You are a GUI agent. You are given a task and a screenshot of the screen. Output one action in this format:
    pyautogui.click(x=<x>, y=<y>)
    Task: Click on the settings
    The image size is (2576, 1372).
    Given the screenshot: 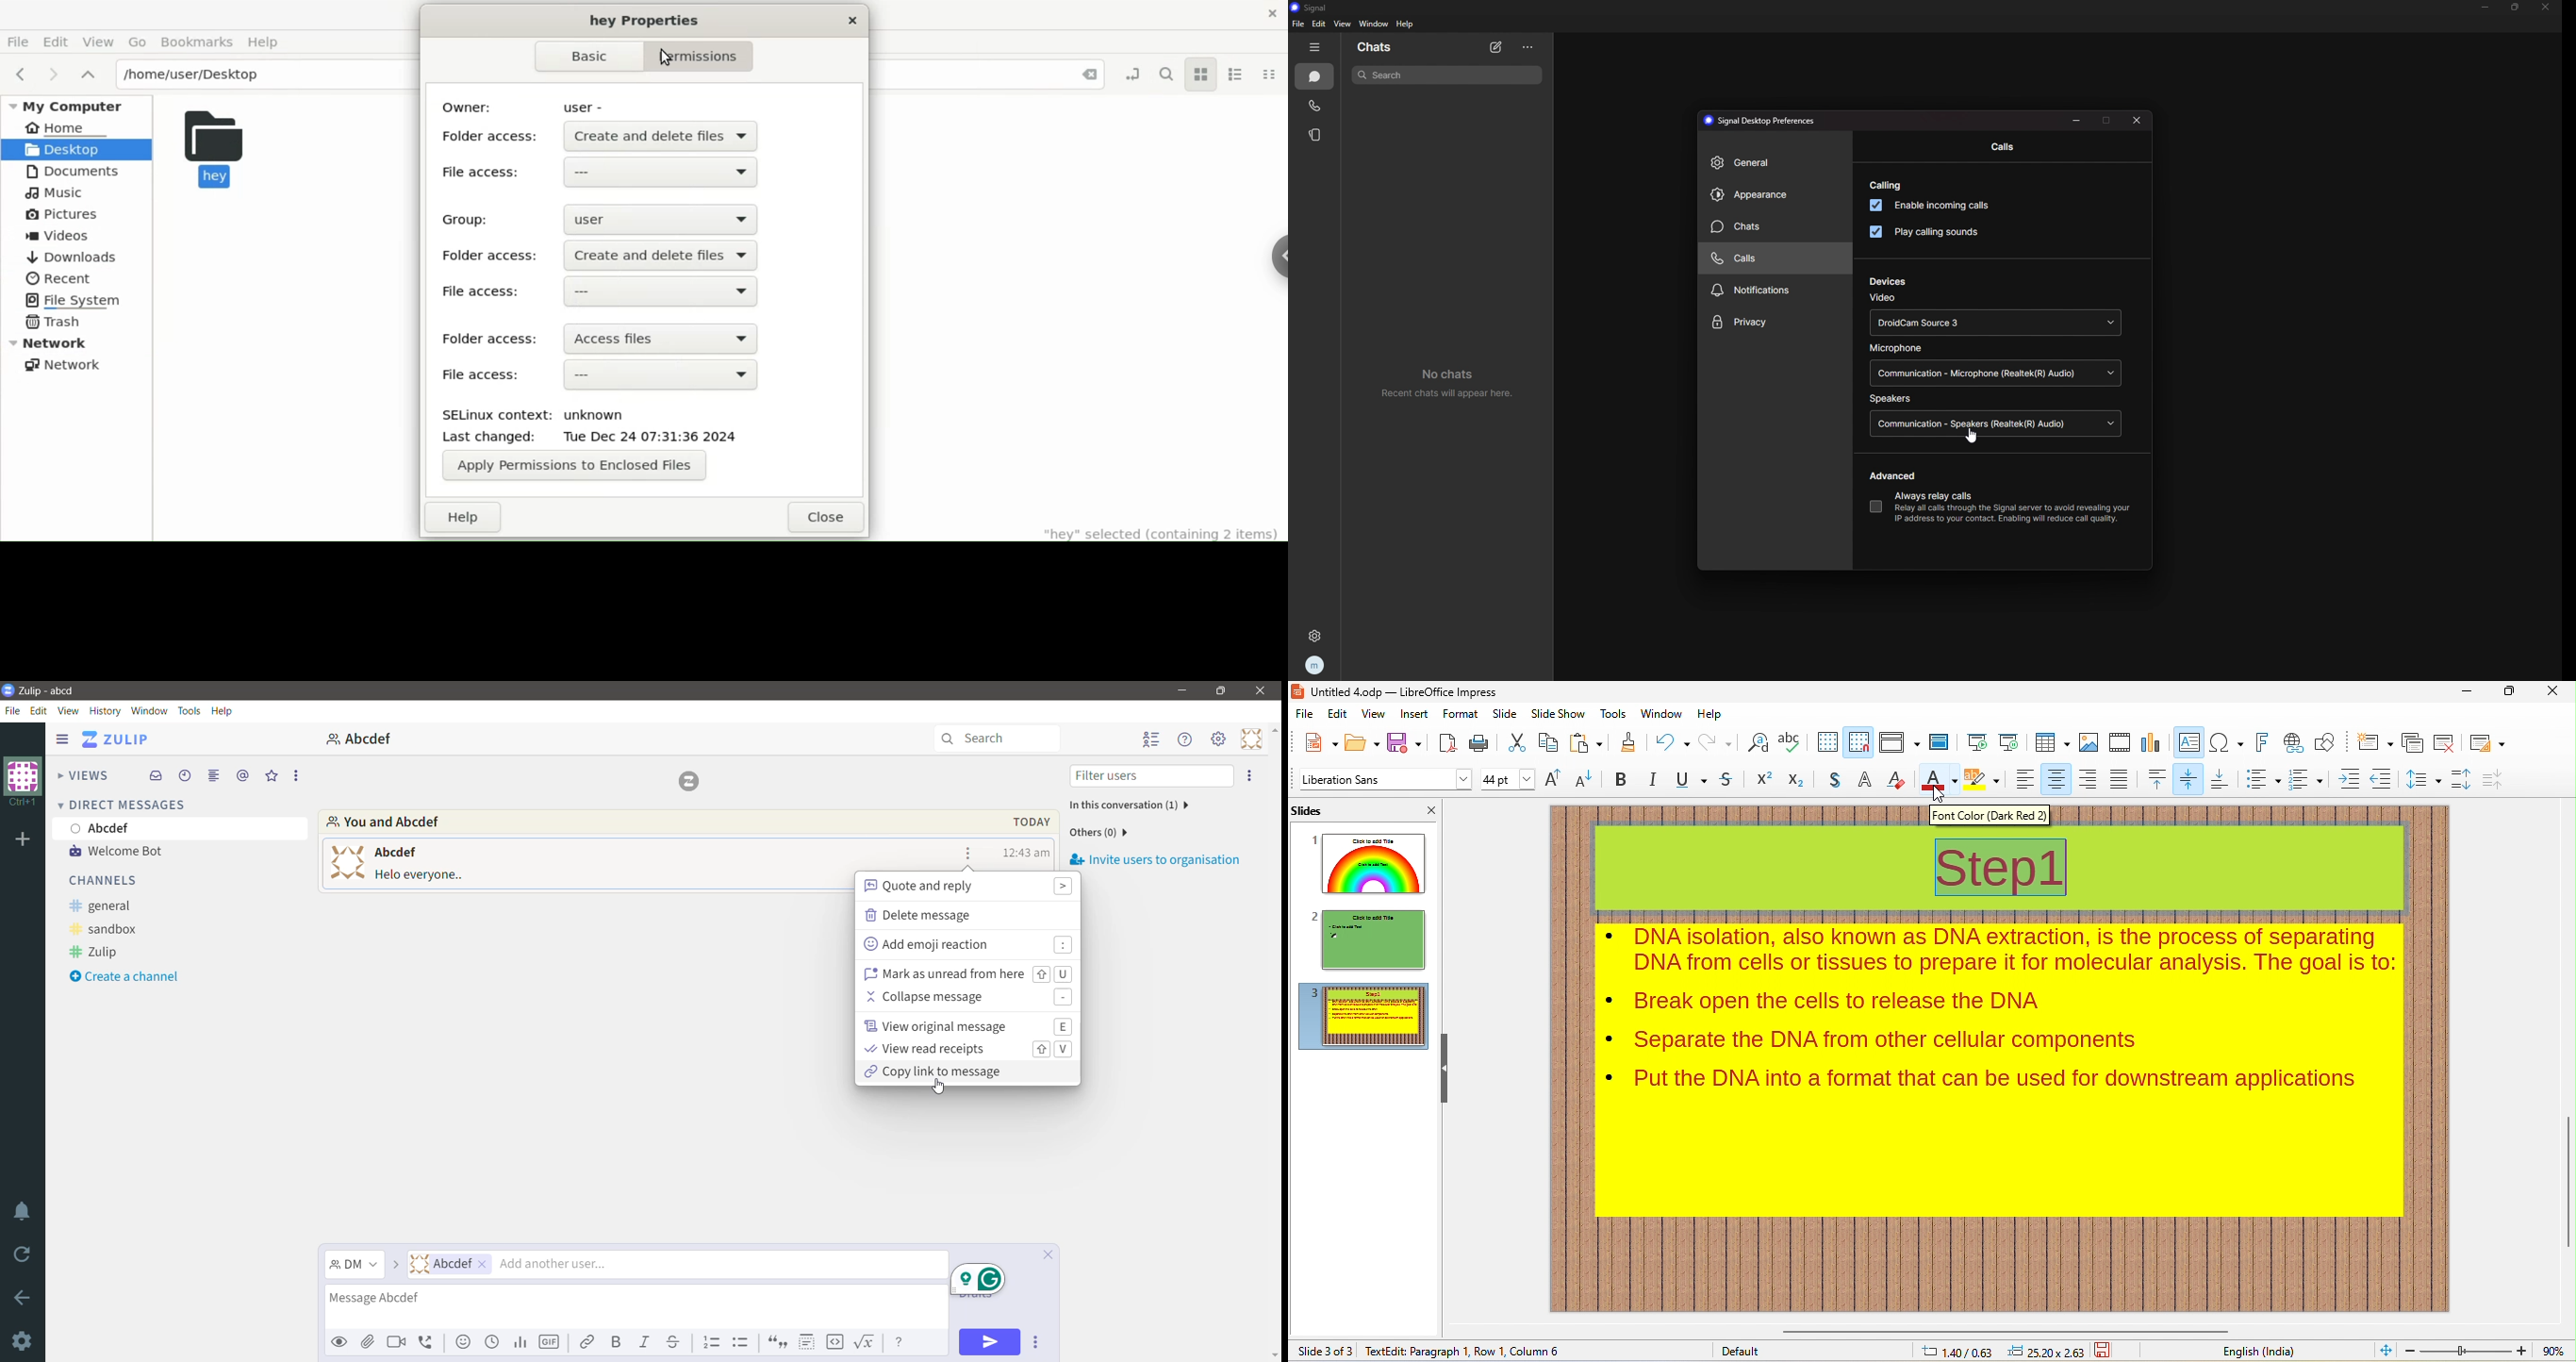 What is the action you would take?
    pyautogui.click(x=1317, y=637)
    